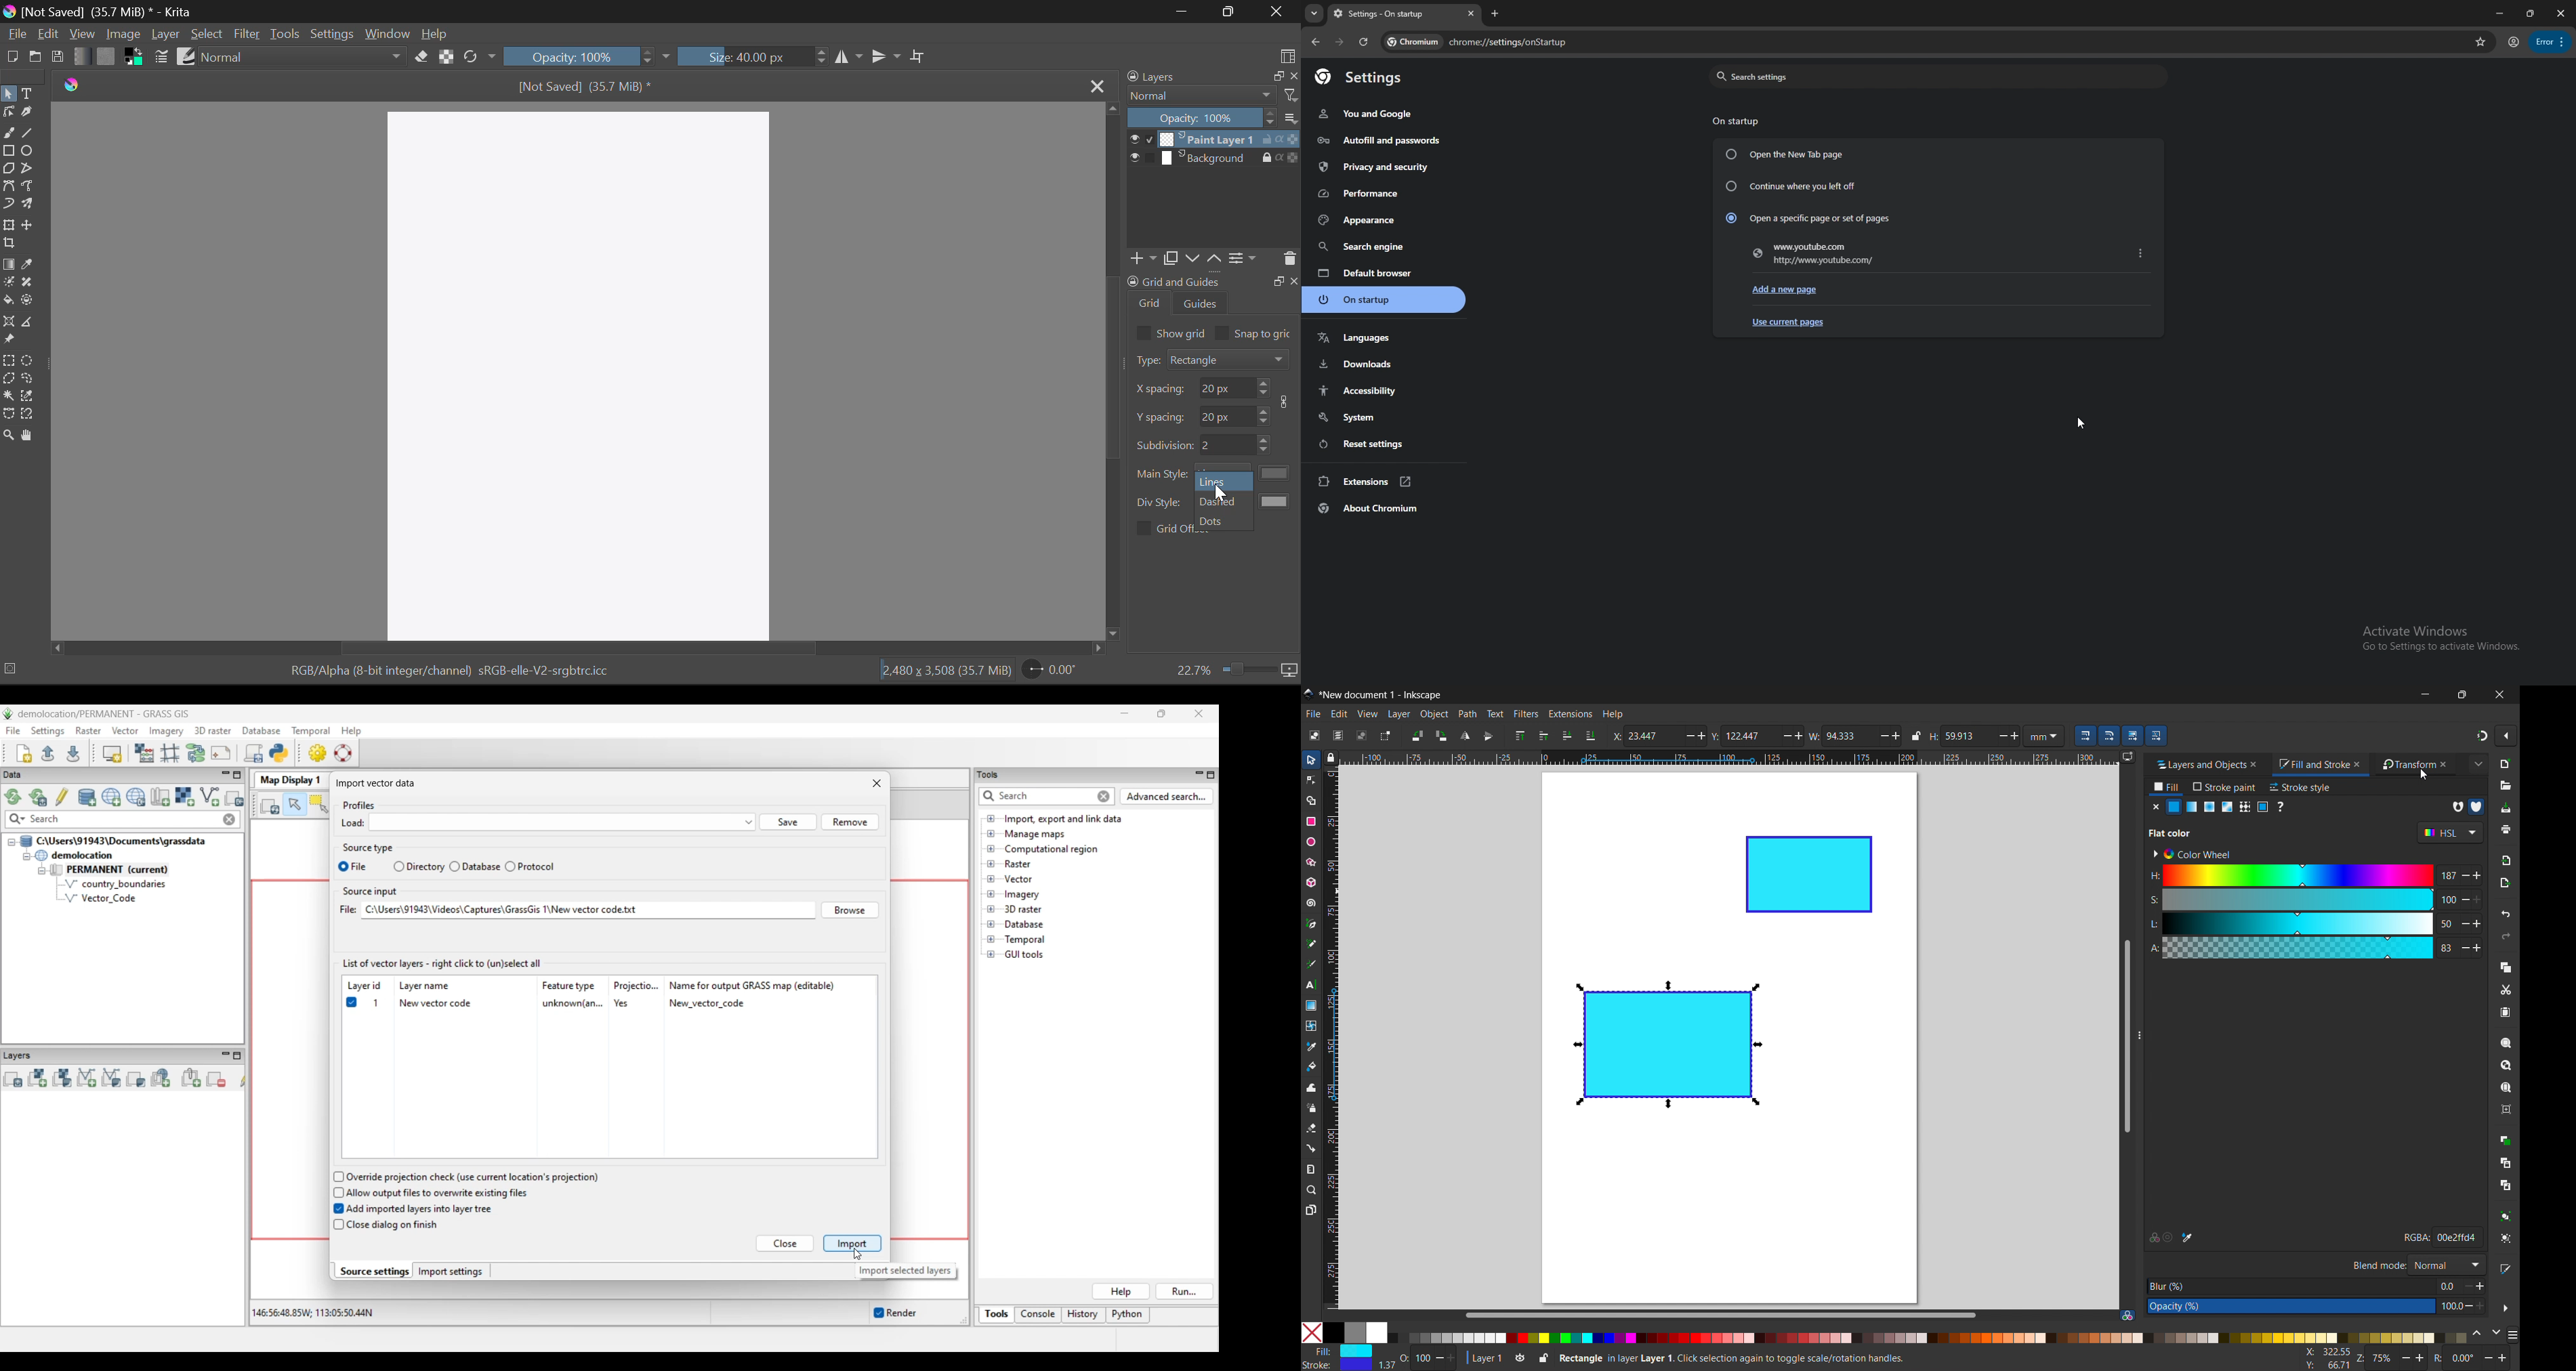  What do you see at coordinates (1520, 736) in the screenshot?
I see `raise to top` at bounding box center [1520, 736].